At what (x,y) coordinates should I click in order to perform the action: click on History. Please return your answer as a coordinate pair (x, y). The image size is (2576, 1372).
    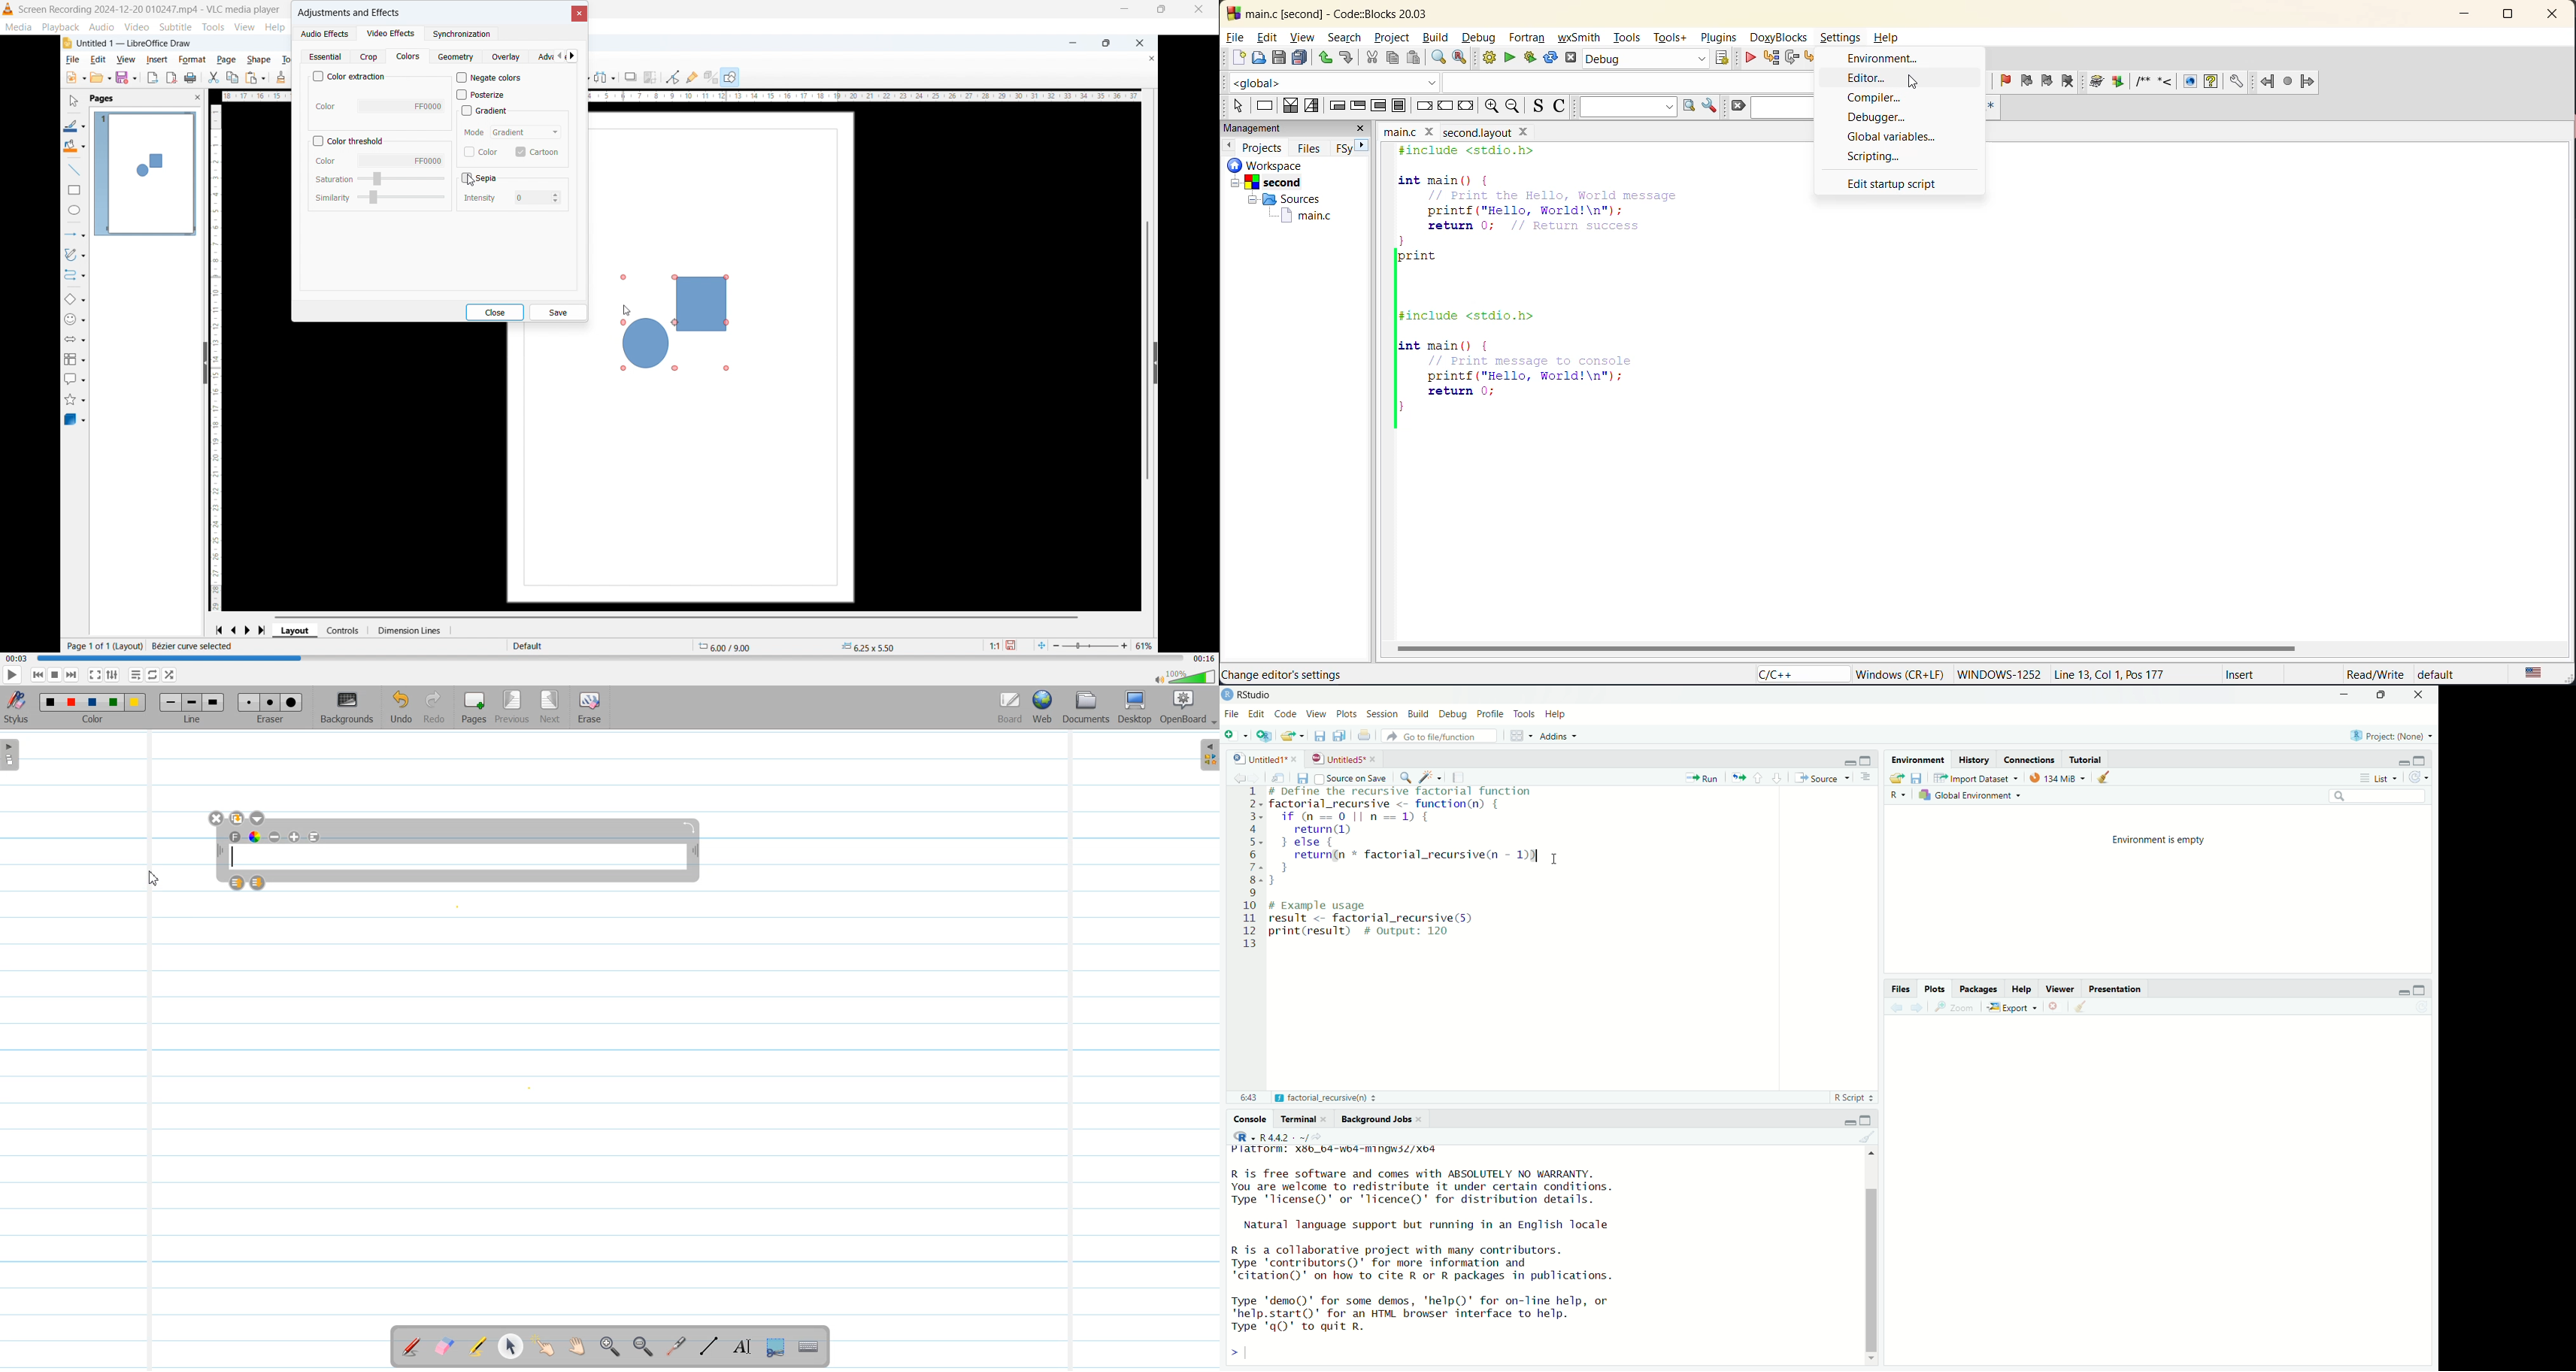
    Looking at the image, I should click on (1973, 757).